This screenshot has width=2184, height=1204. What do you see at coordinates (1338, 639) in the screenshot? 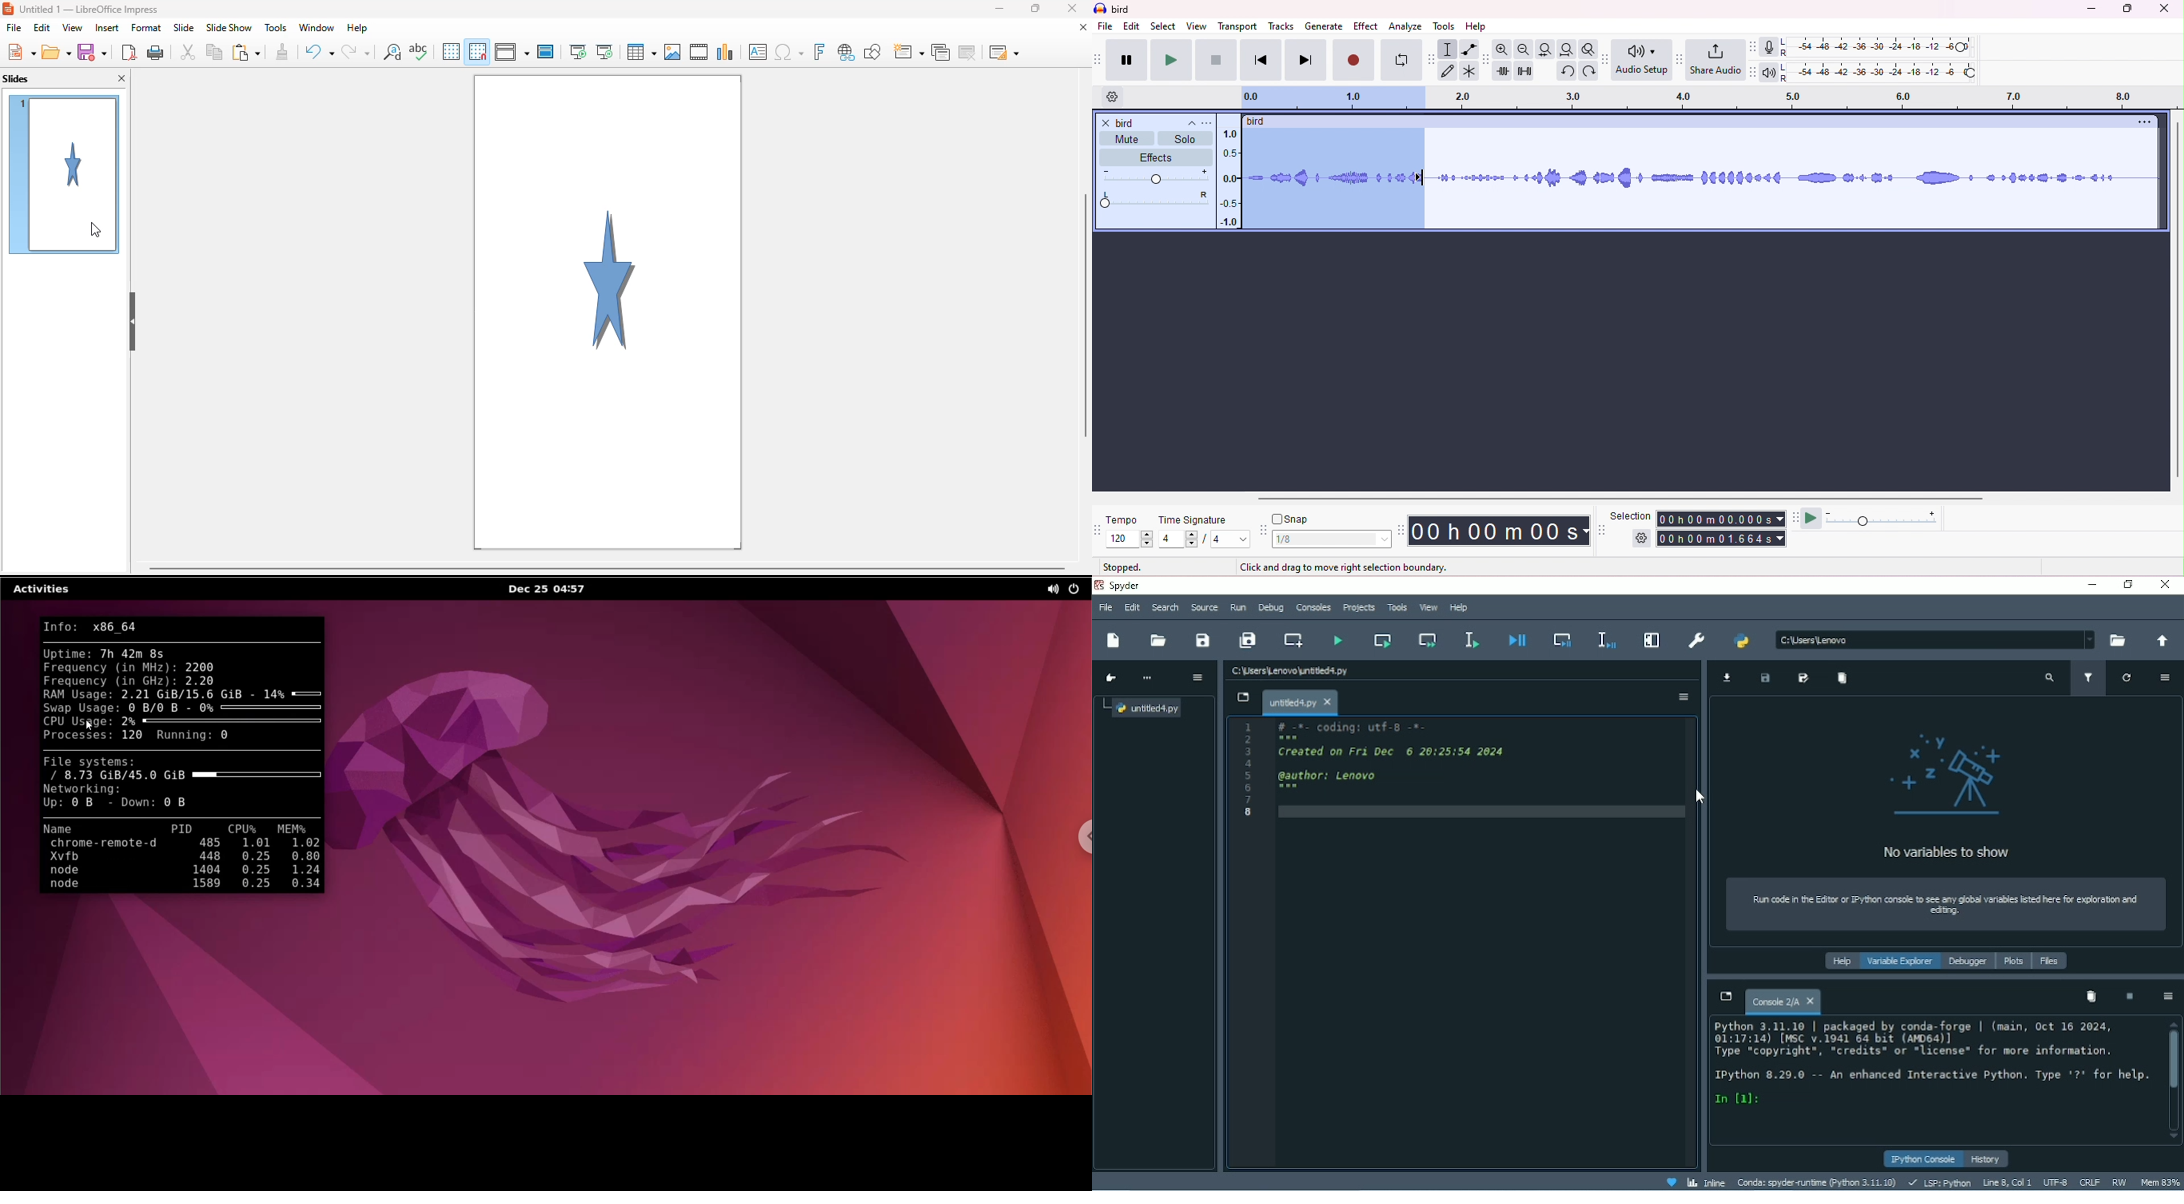
I see `Run file` at bounding box center [1338, 639].